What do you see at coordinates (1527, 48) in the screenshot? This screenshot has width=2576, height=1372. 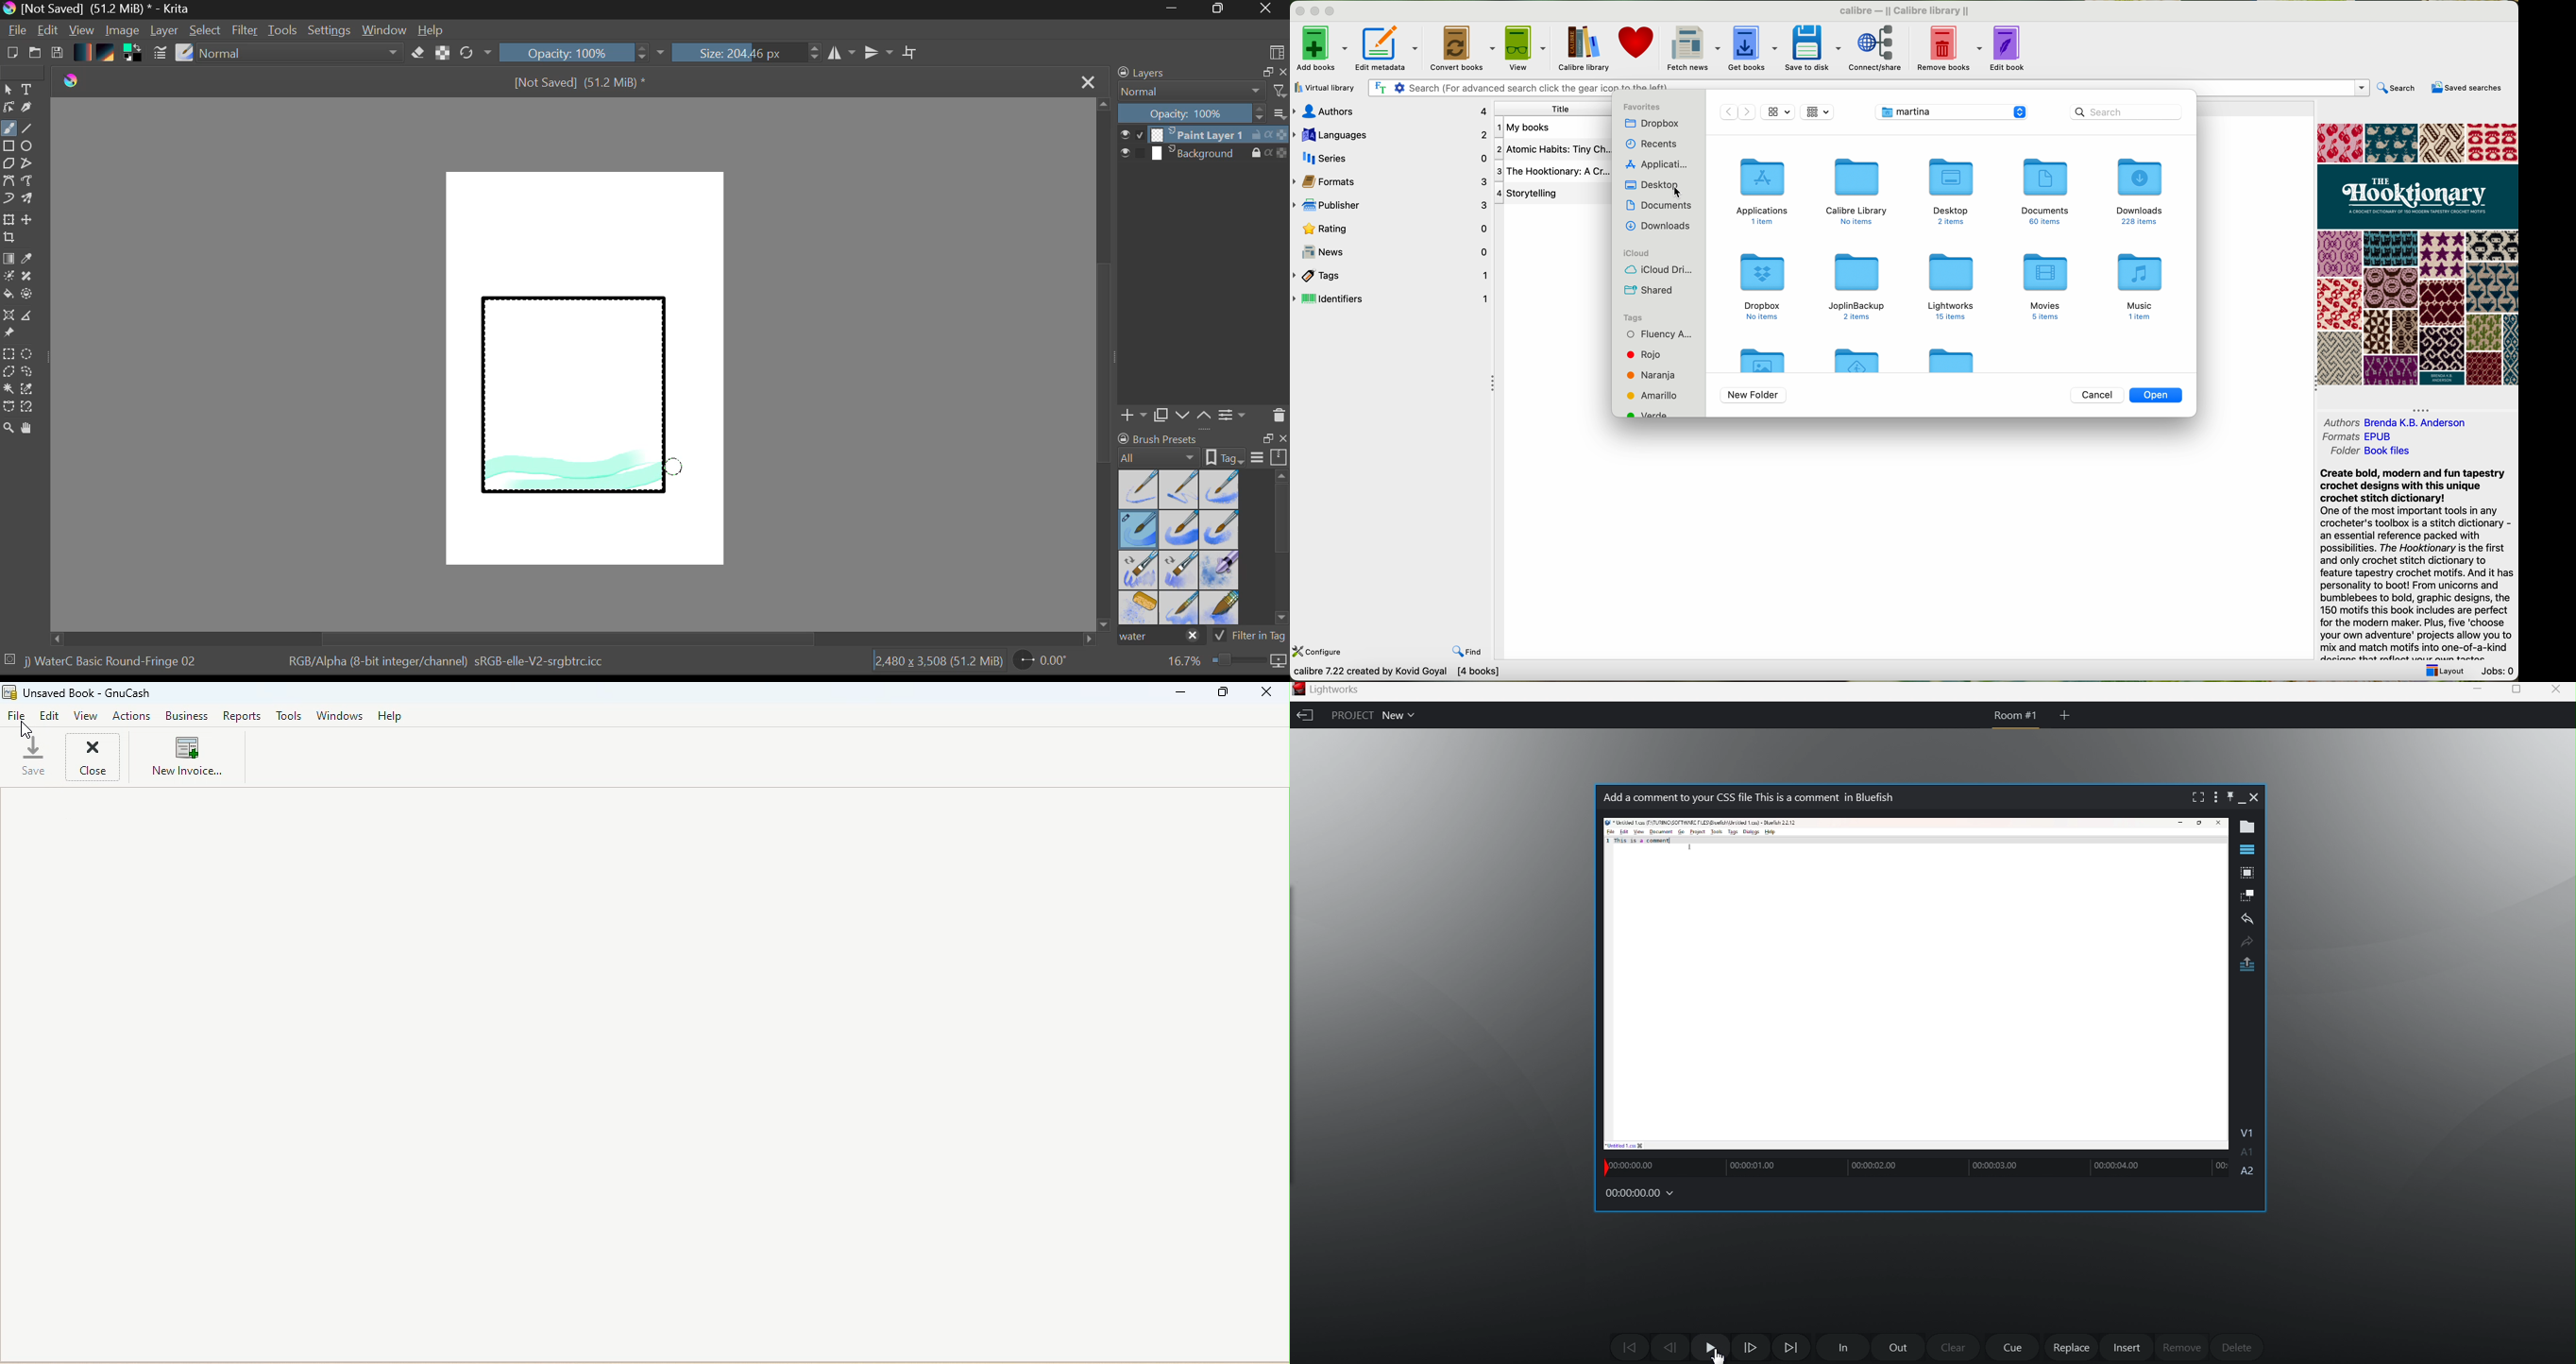 I see `view` at bounding box center [1527, 48].